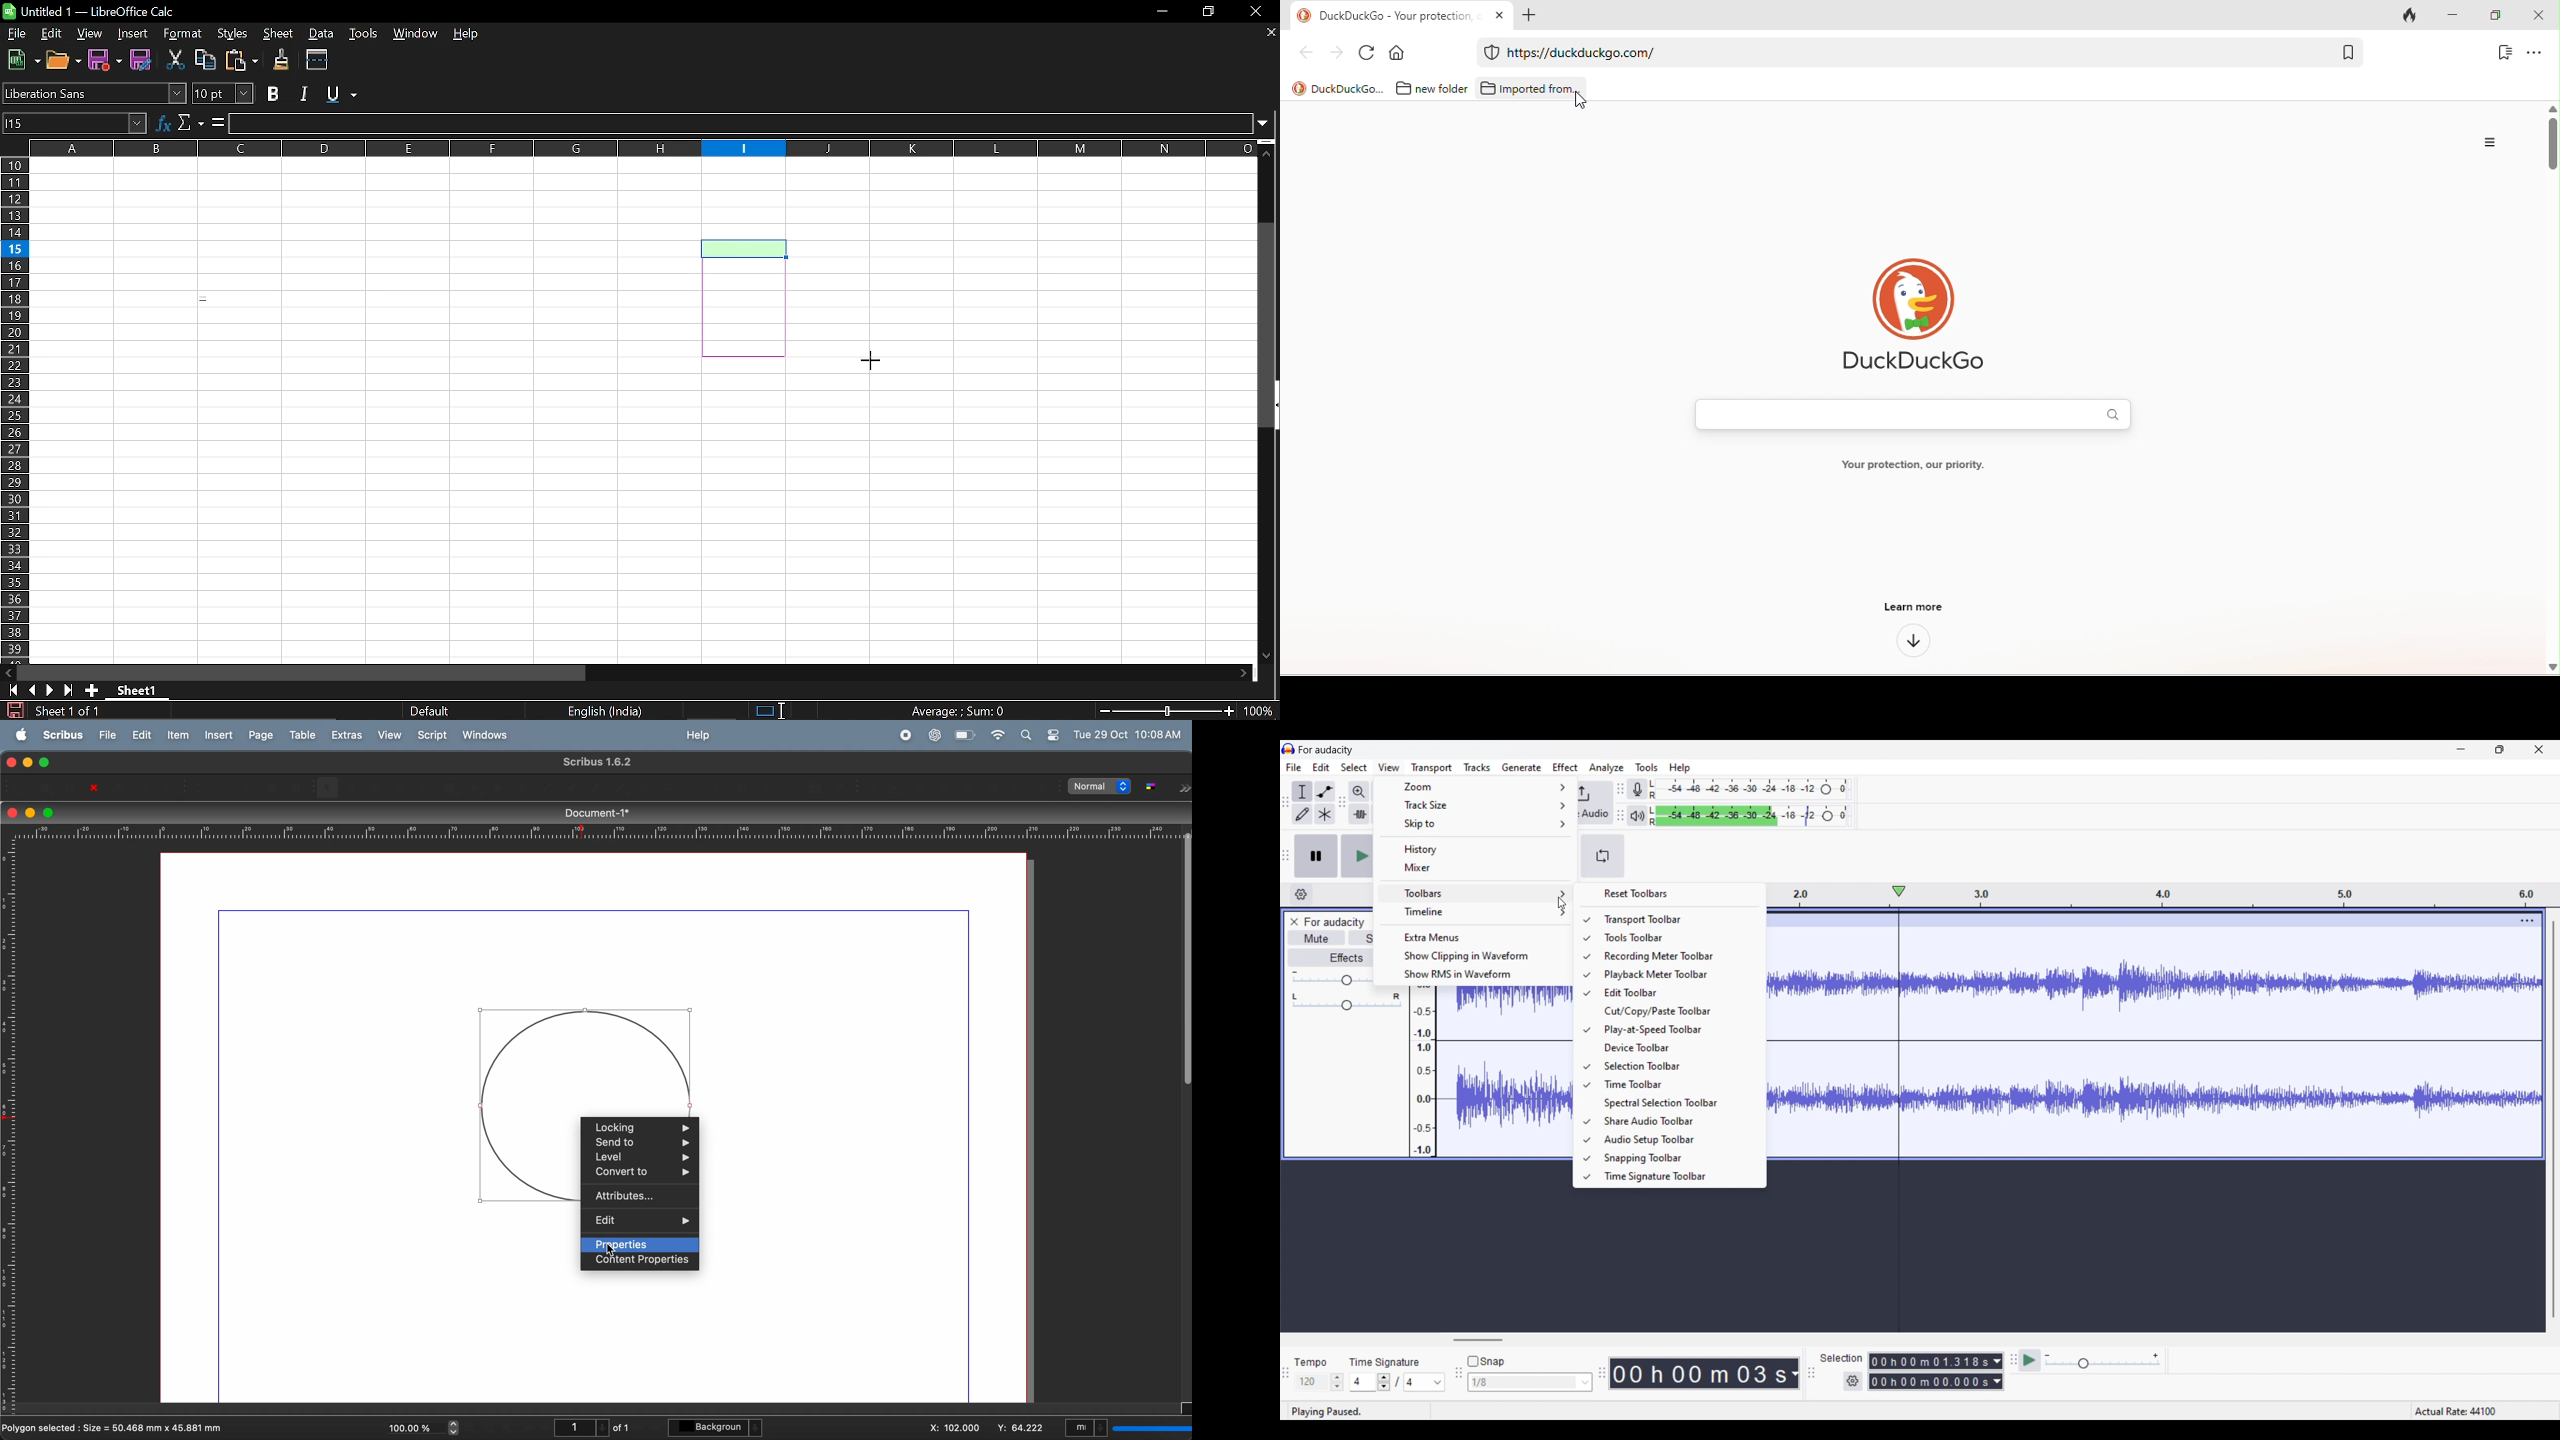 This screenshot has width=2576, height=1456. What do you see at coordinates (51, 691) in the screenshot?
I see `Next page` at bounding box center [51, 691].